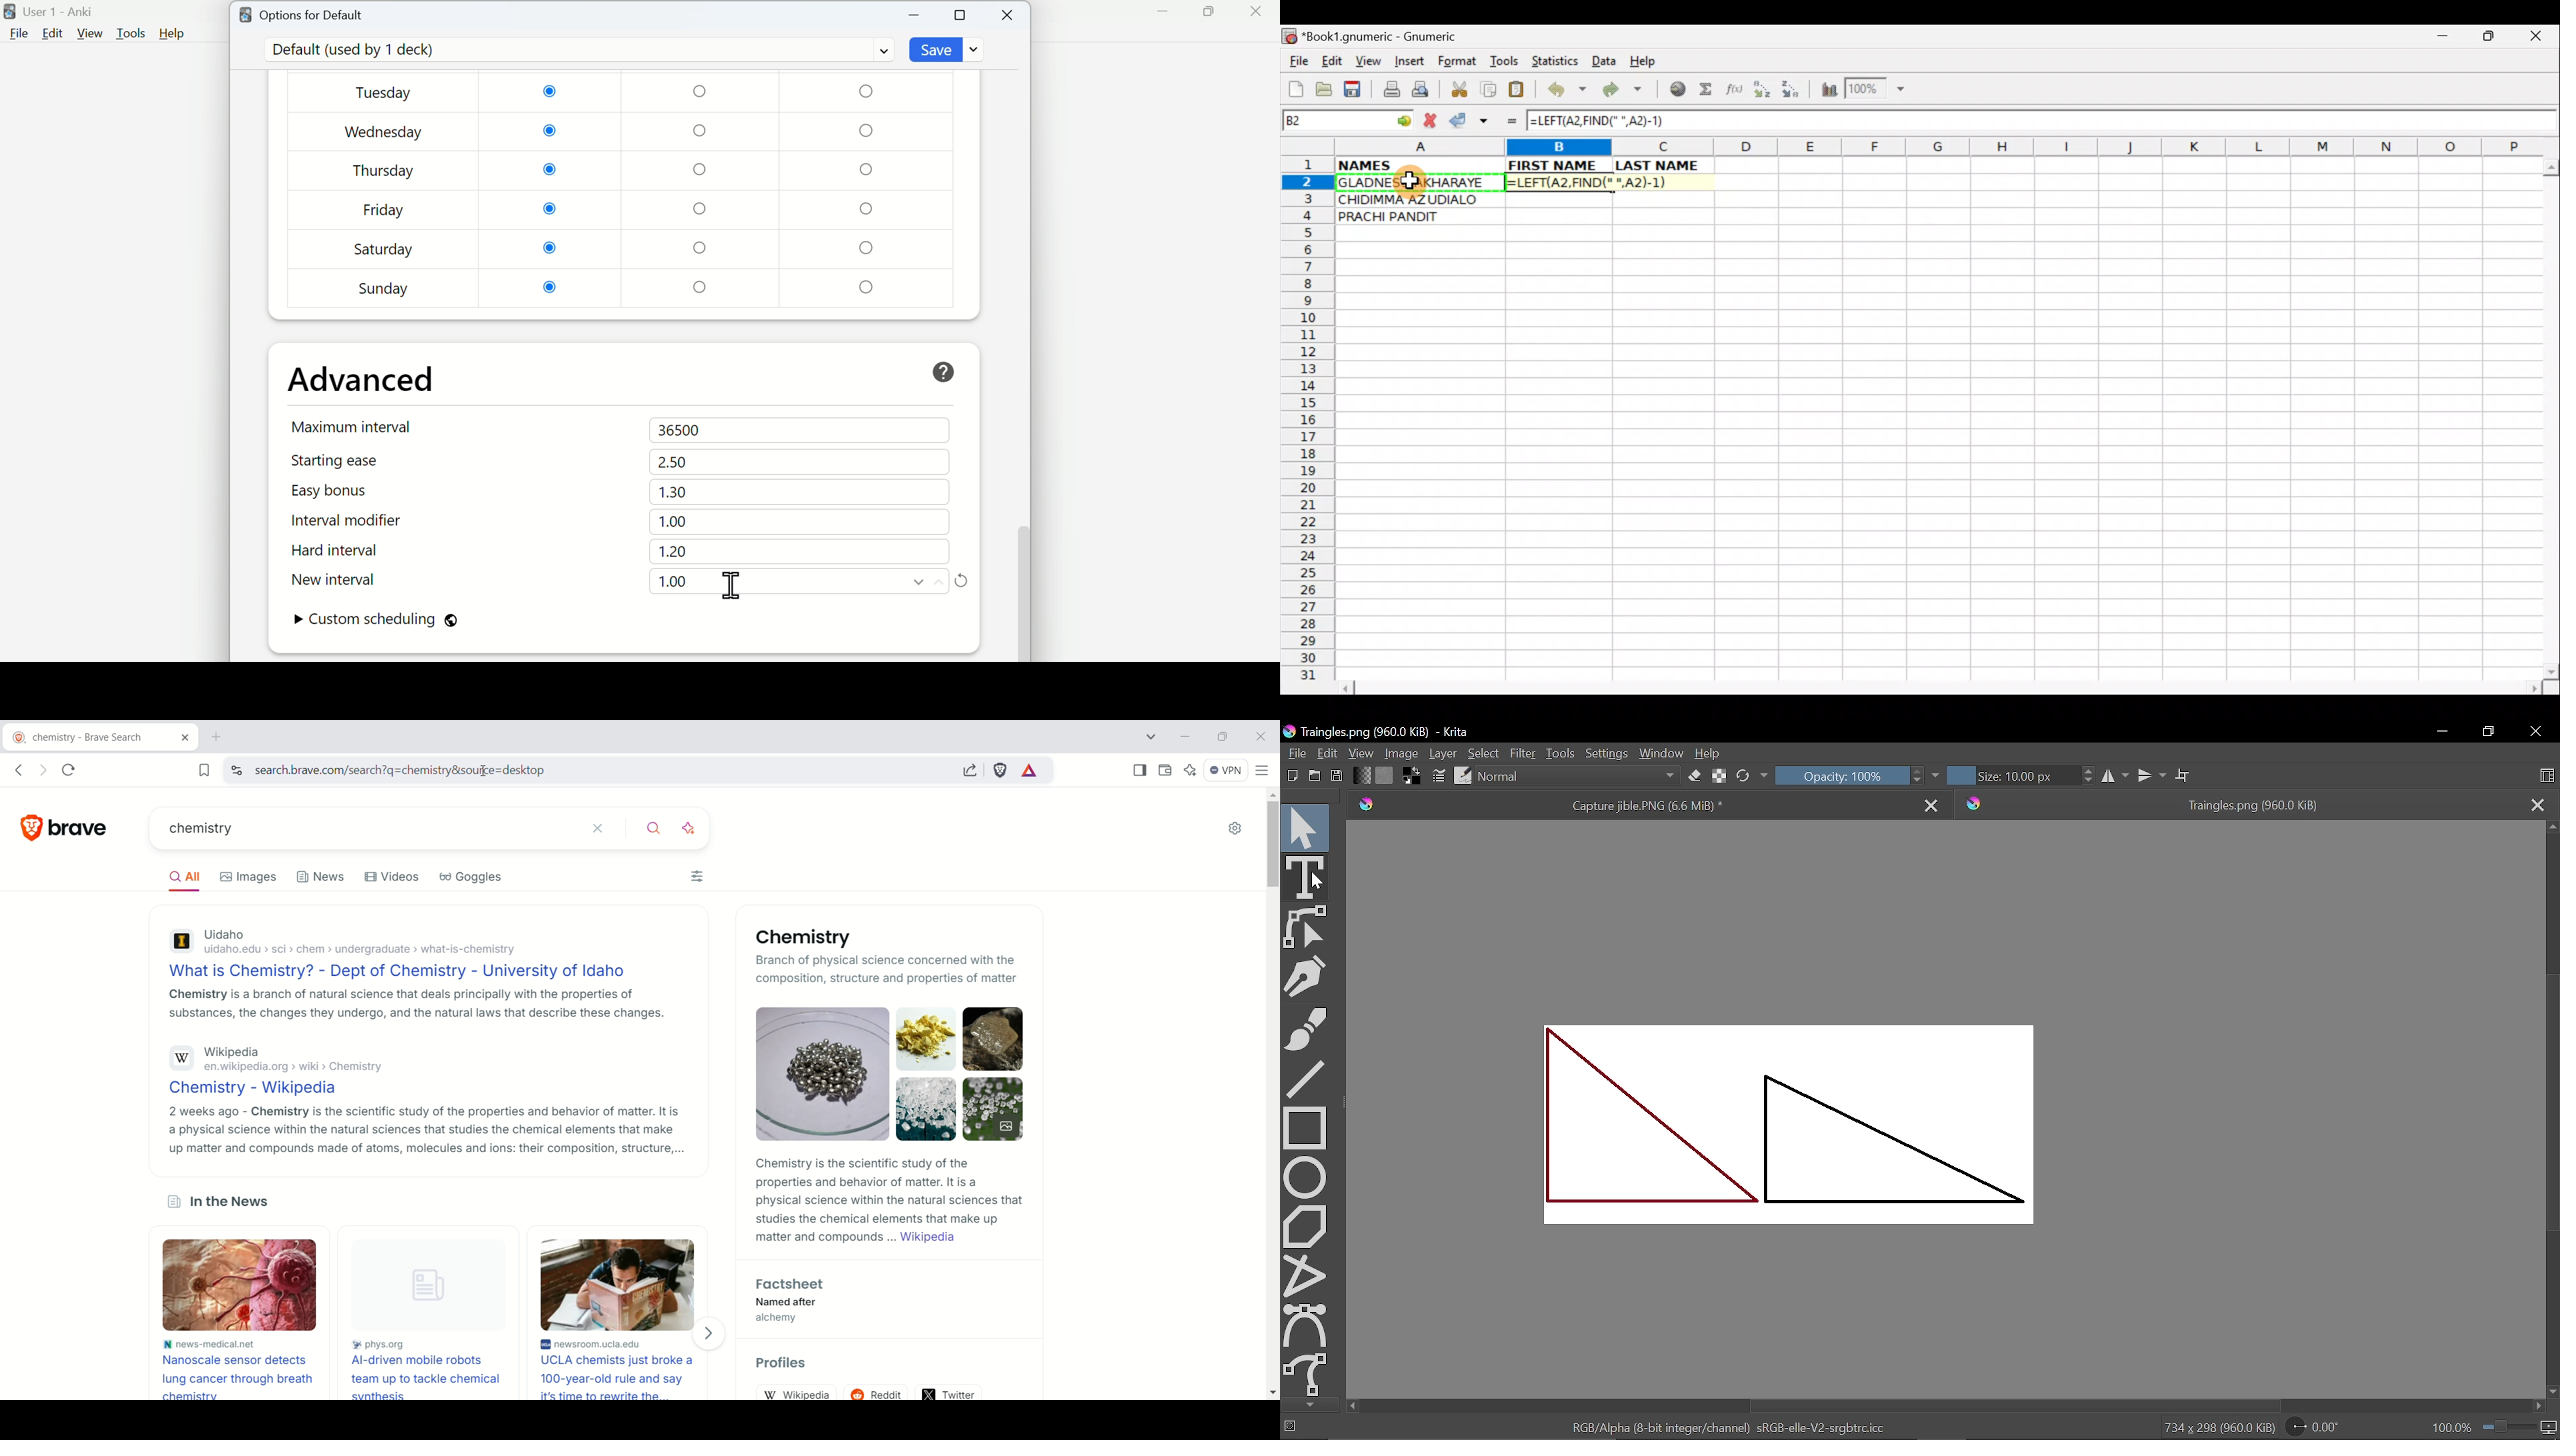  I want to click on Tools, so click(133, 33).